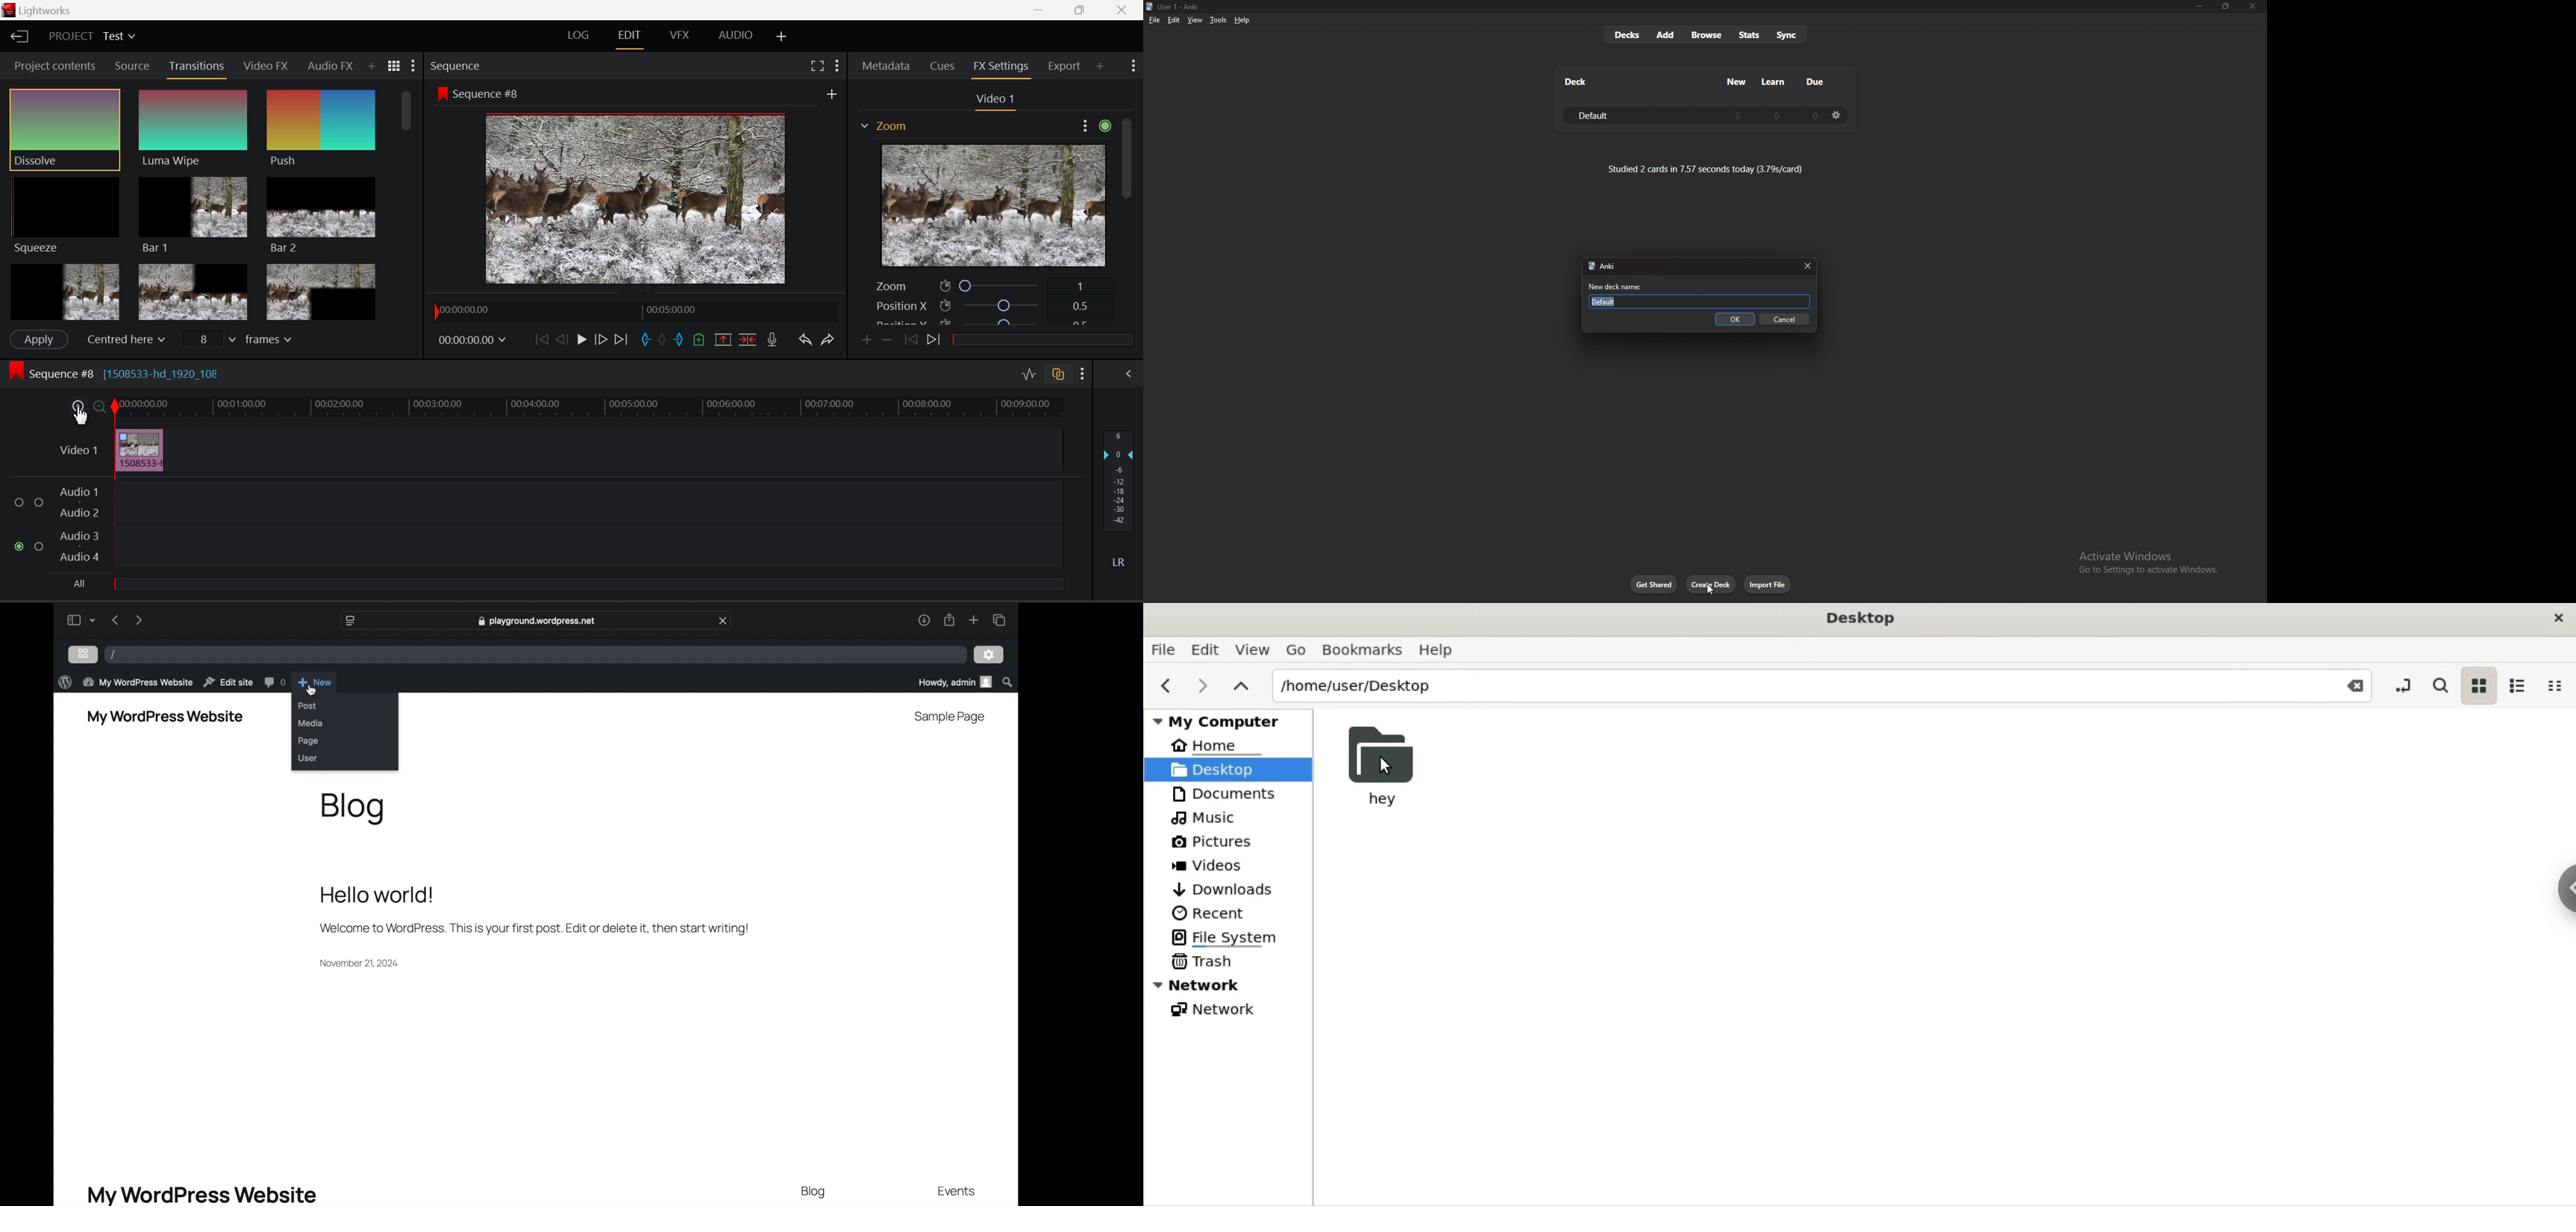 The image size is (2576, 1232). What do you see at coordinates (604, 341) in the screenshot?
I see `Go Forward` at bounding box center [604, 341].